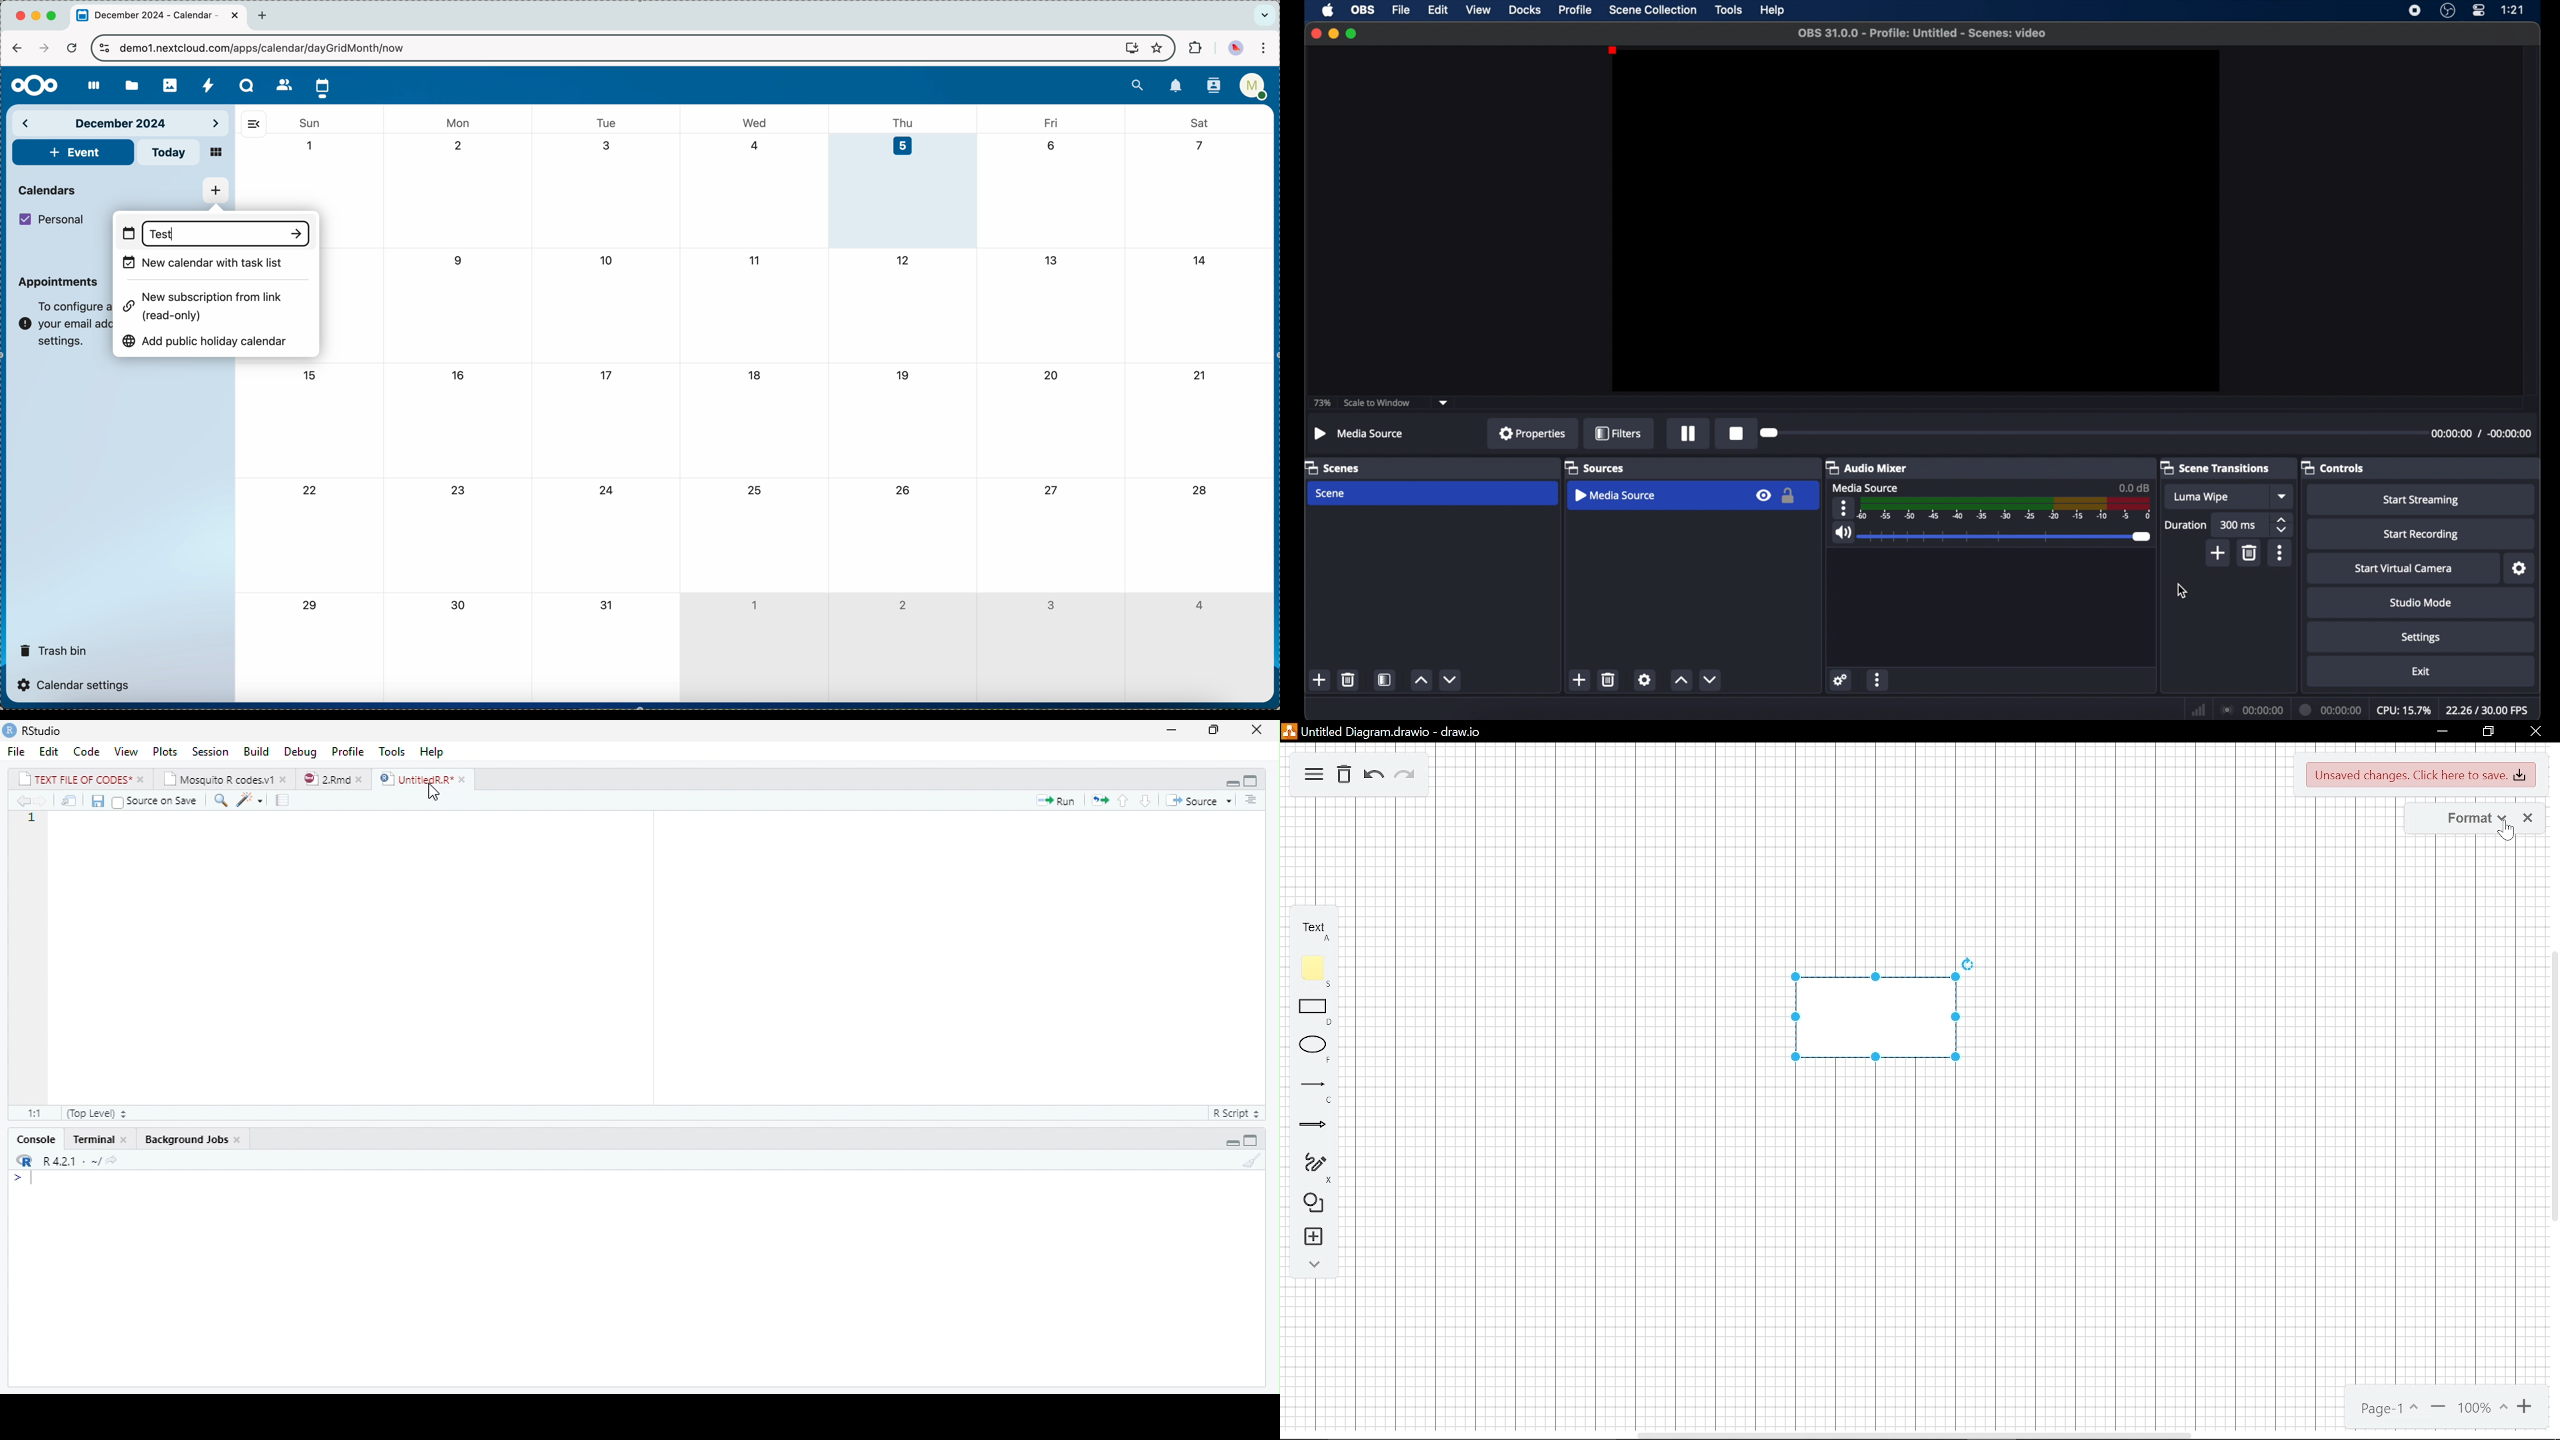 This screenshot has height=1456, width=2576. Describe the element at coordinates (1312, 1238) in the screenshot. I see `add` at that location.